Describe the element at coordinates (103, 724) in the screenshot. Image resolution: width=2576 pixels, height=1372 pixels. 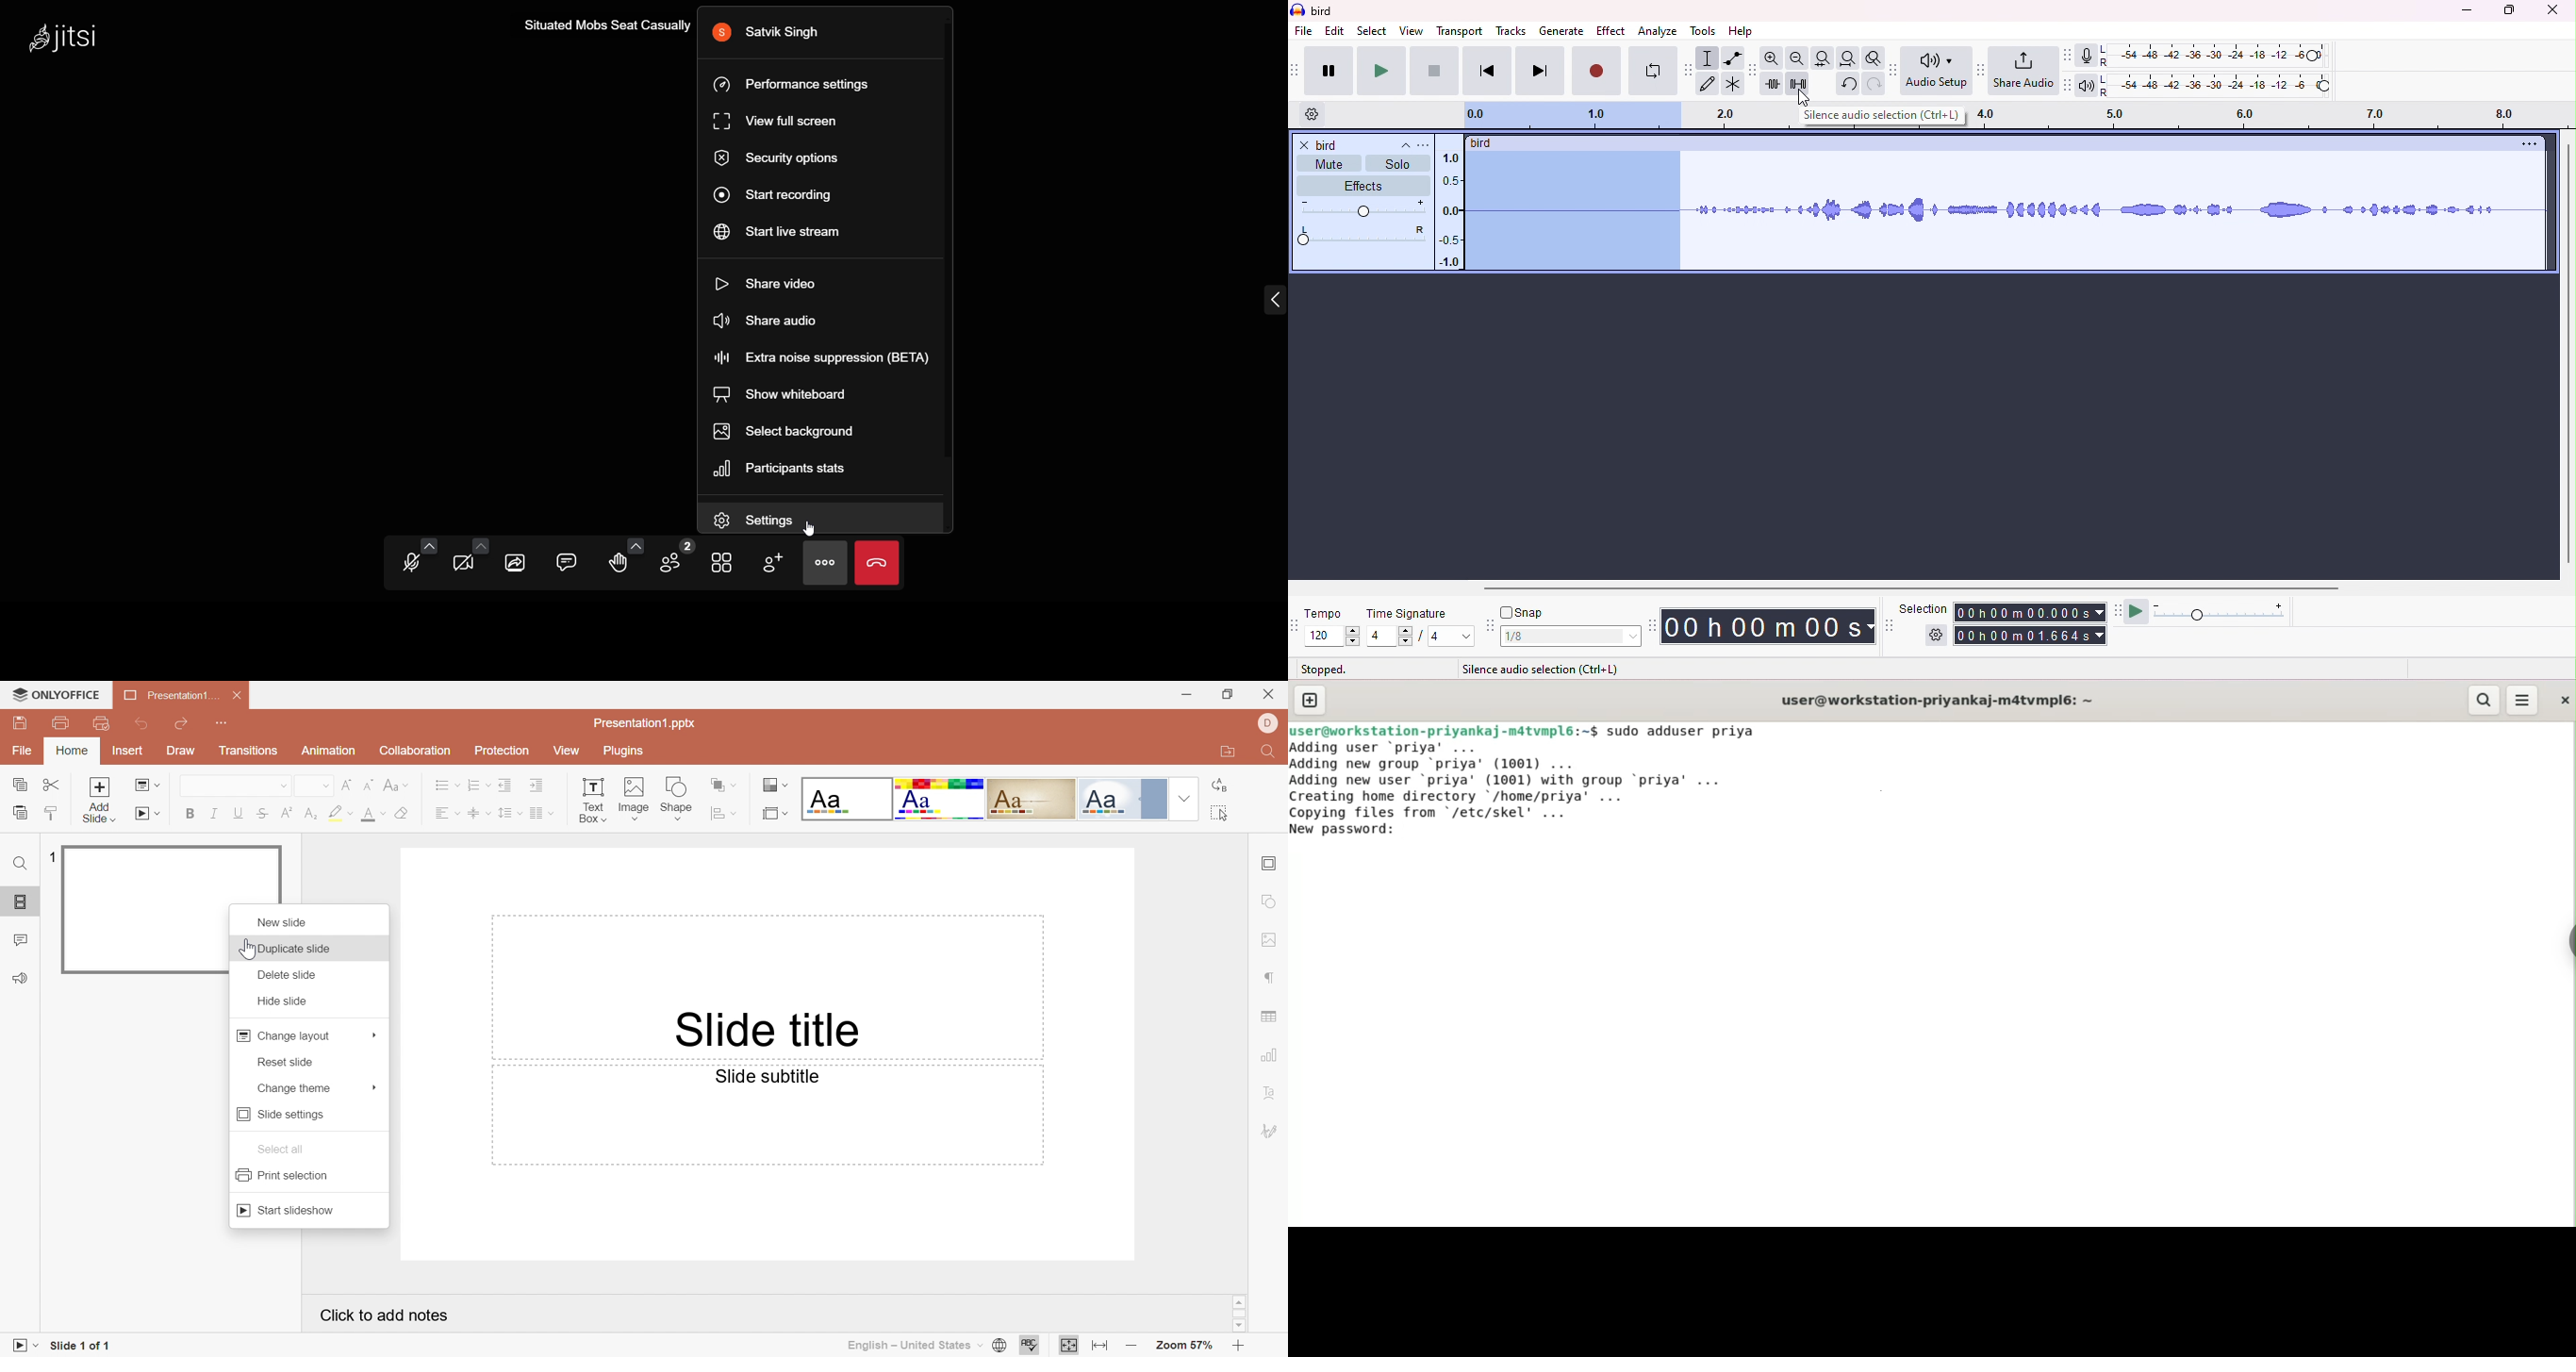
I see `Quick Print` at that location.